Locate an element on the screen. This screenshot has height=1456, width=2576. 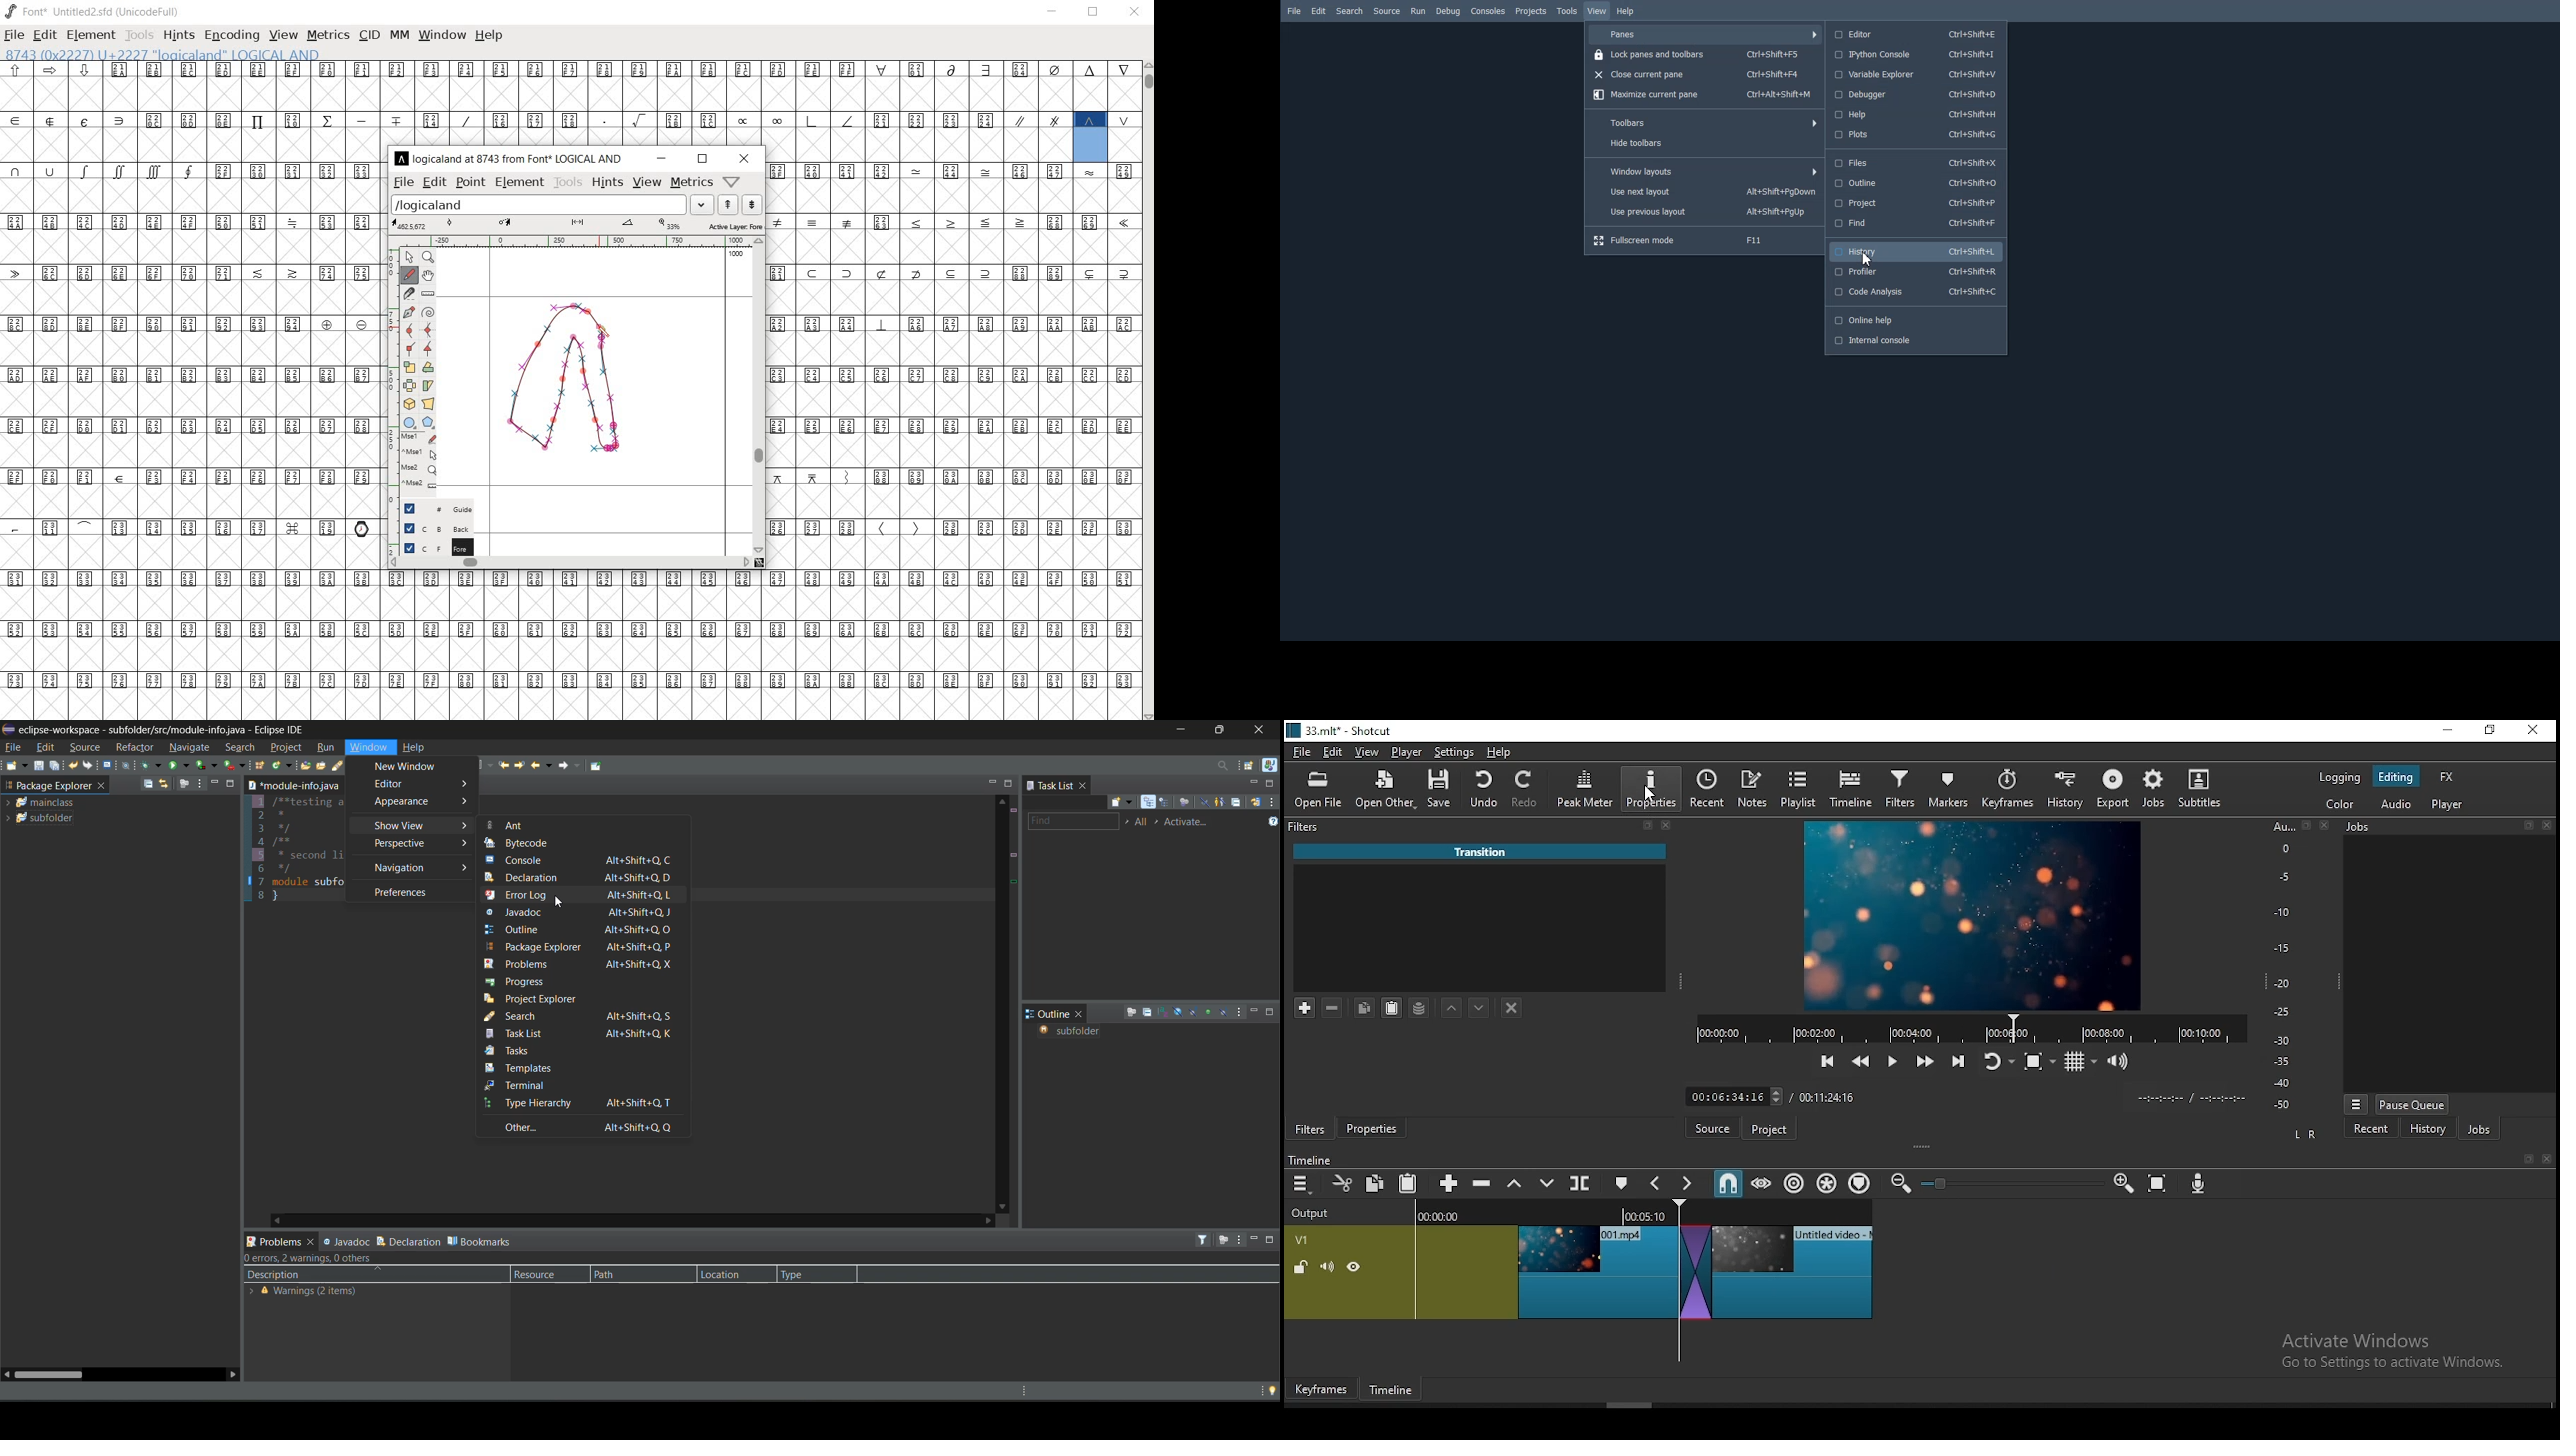
toggle grid display on player is located at coordinates (2083, 1059).